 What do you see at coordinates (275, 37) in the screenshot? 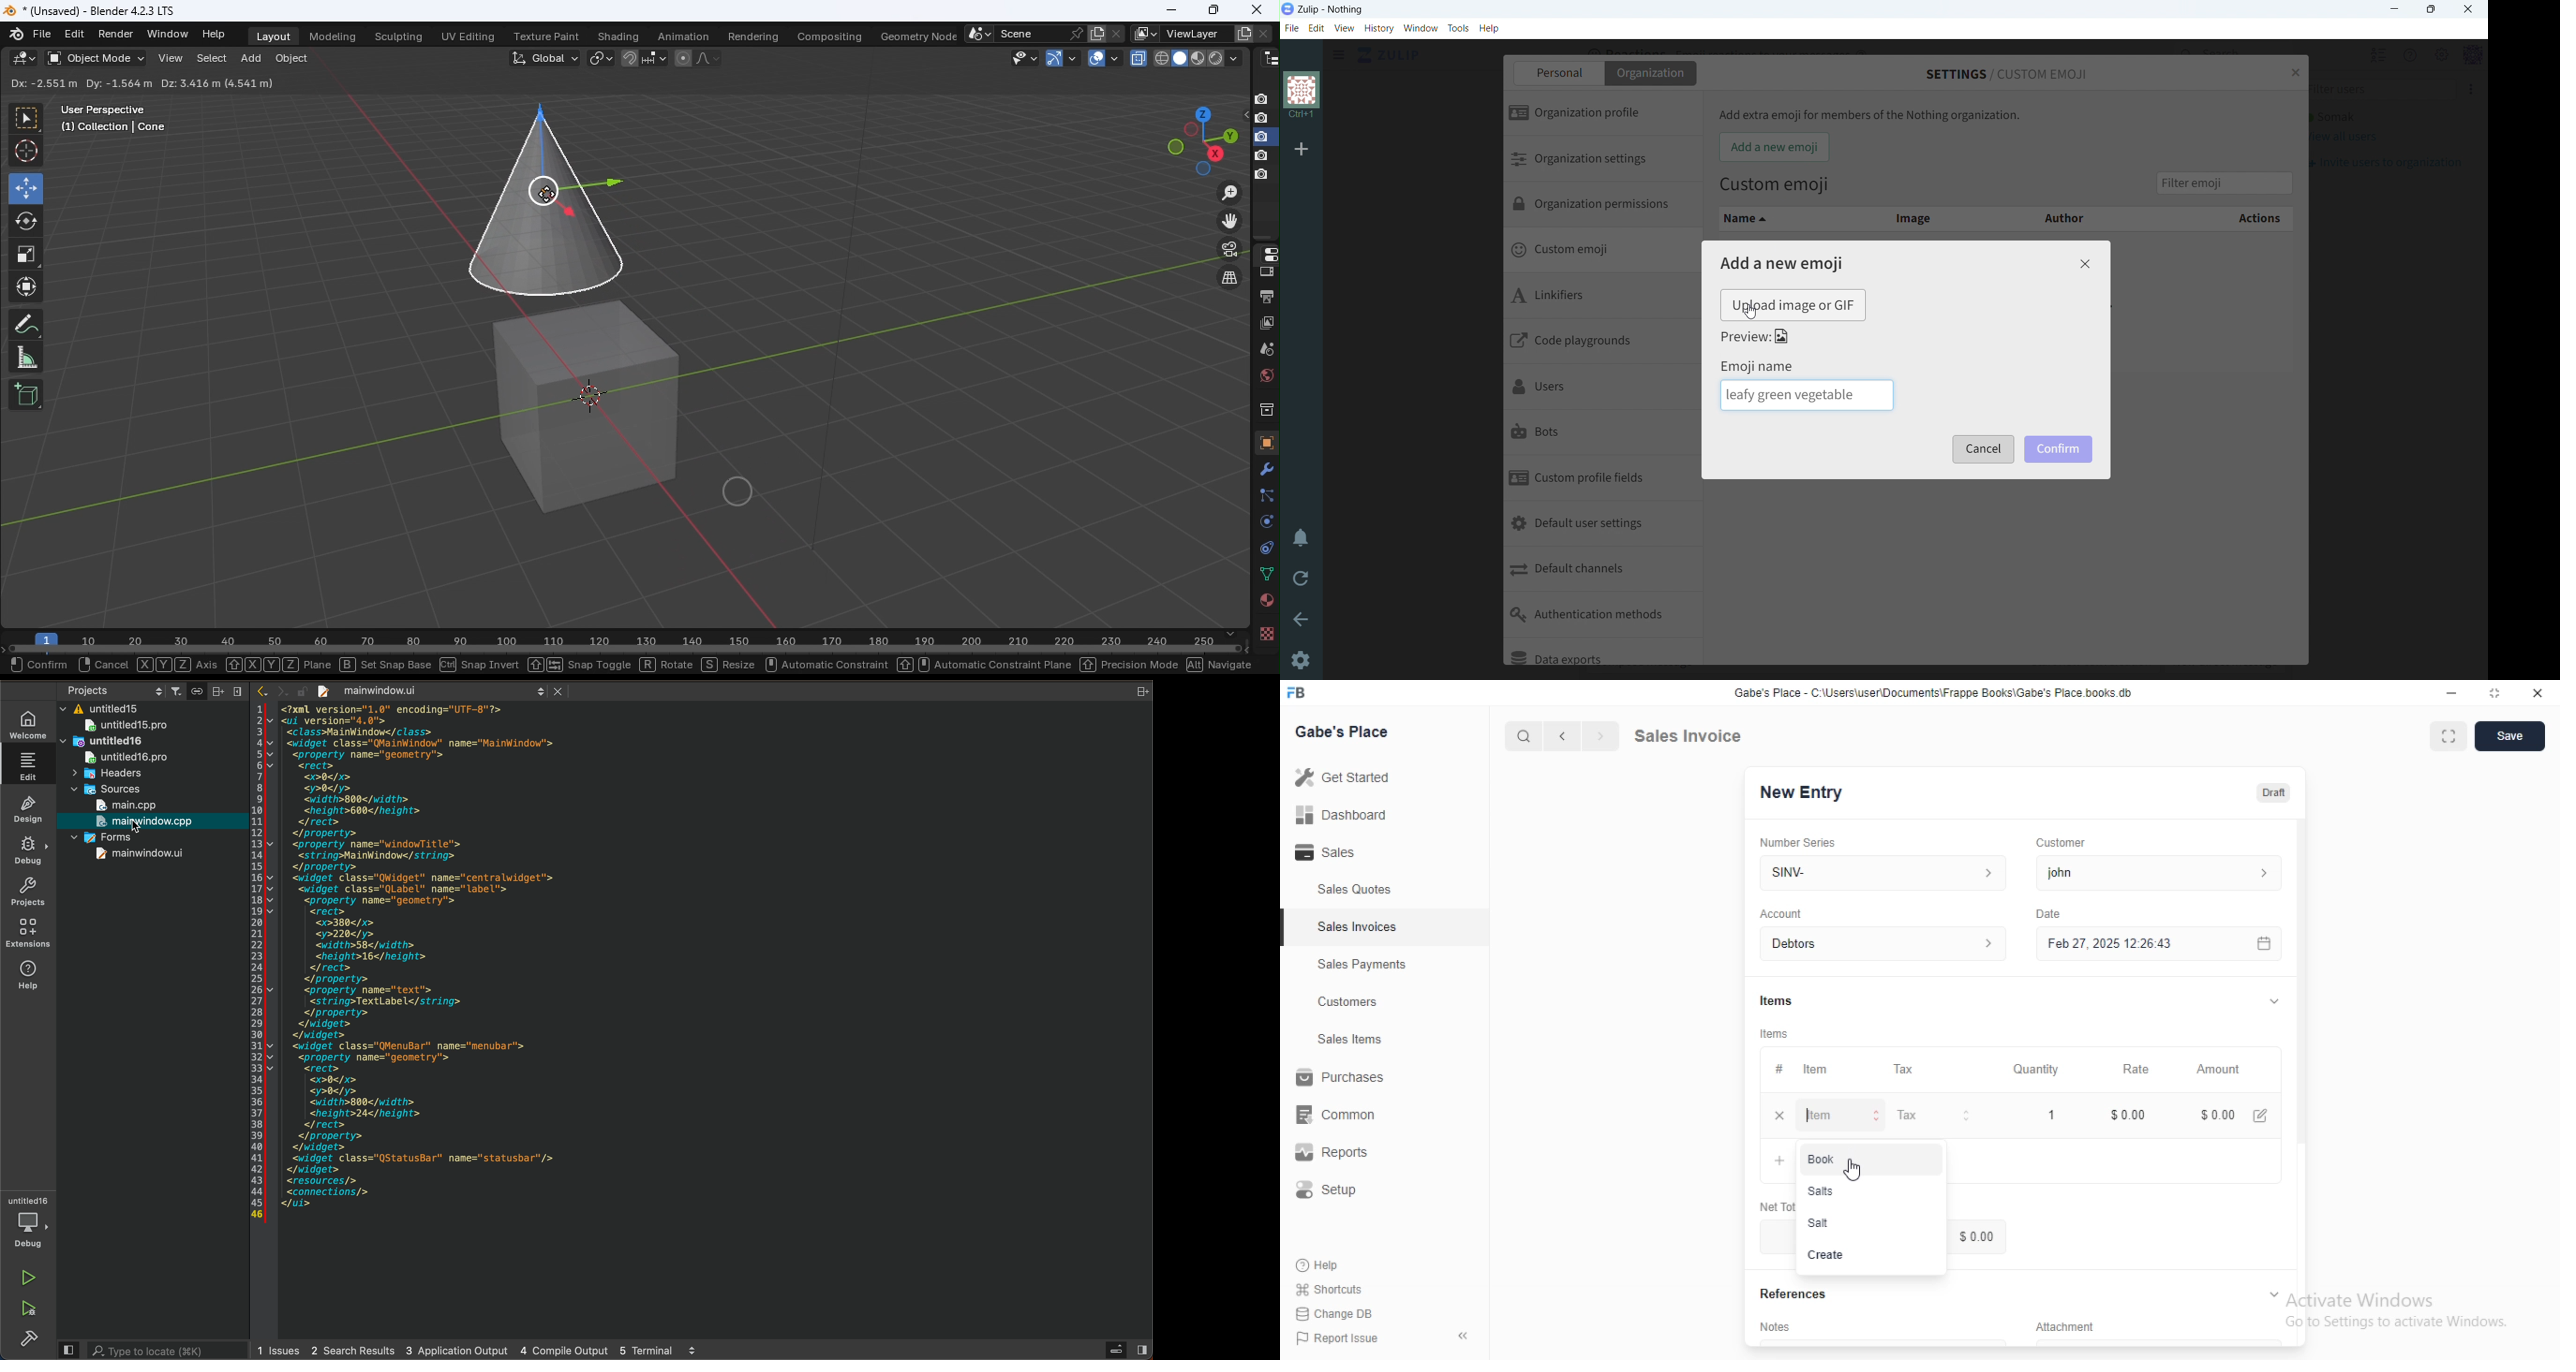
I see `Layout` at bounding box center [275, 37].